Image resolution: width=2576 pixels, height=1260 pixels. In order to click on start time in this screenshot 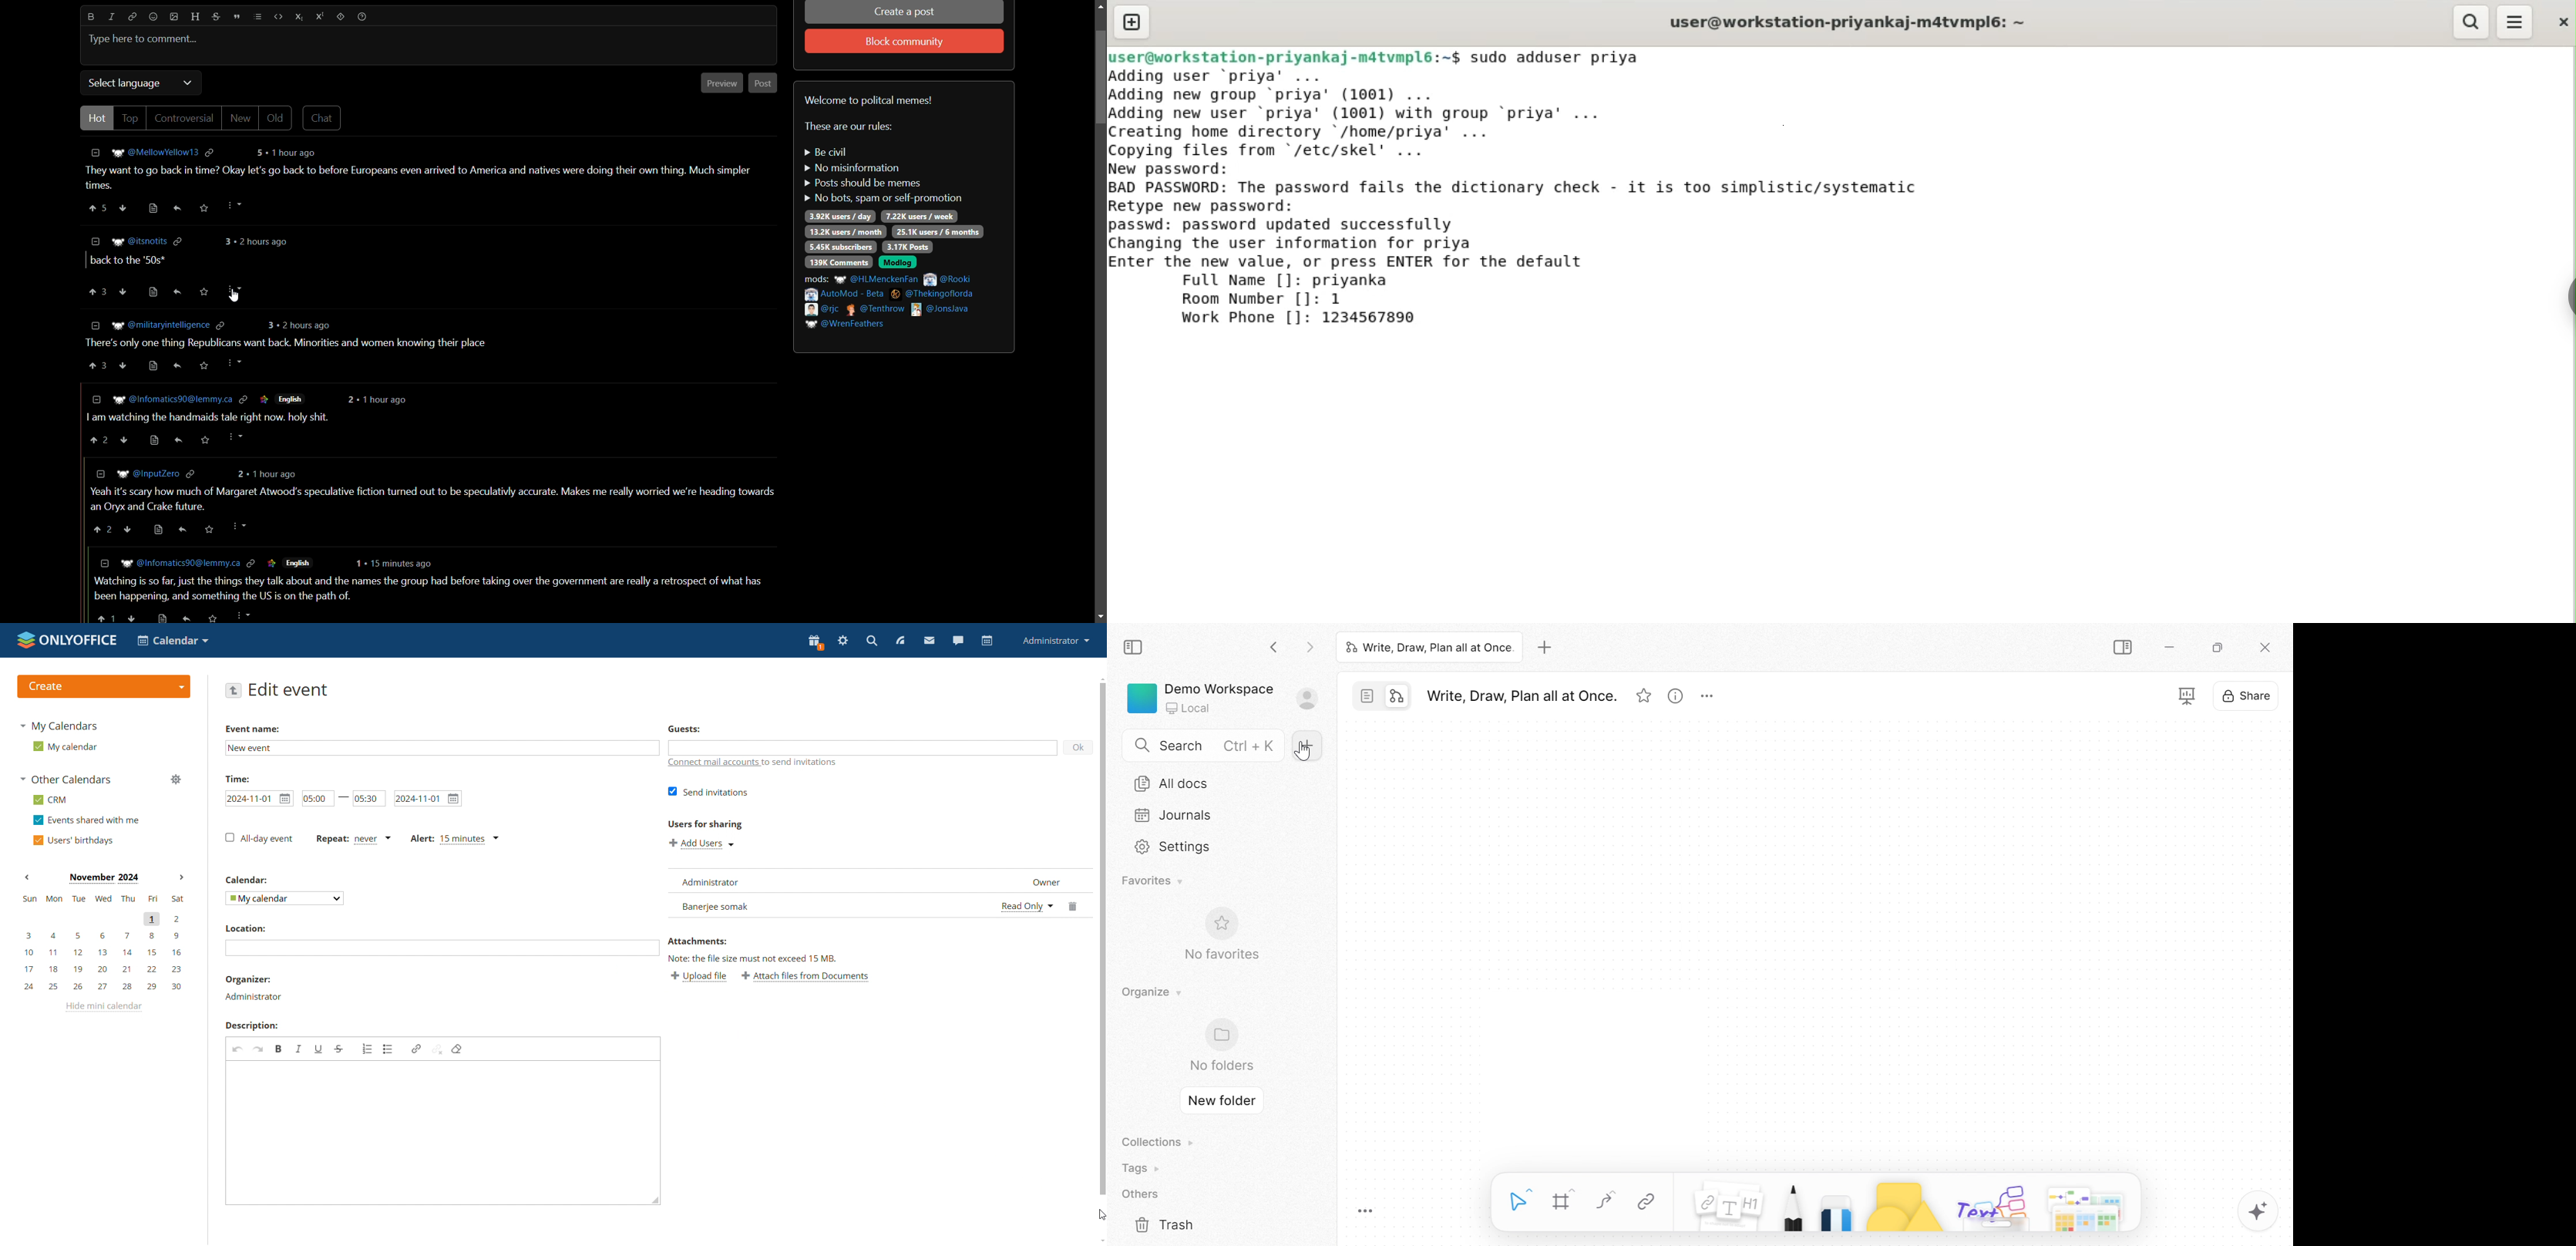, I will do `click(317, 798)`.